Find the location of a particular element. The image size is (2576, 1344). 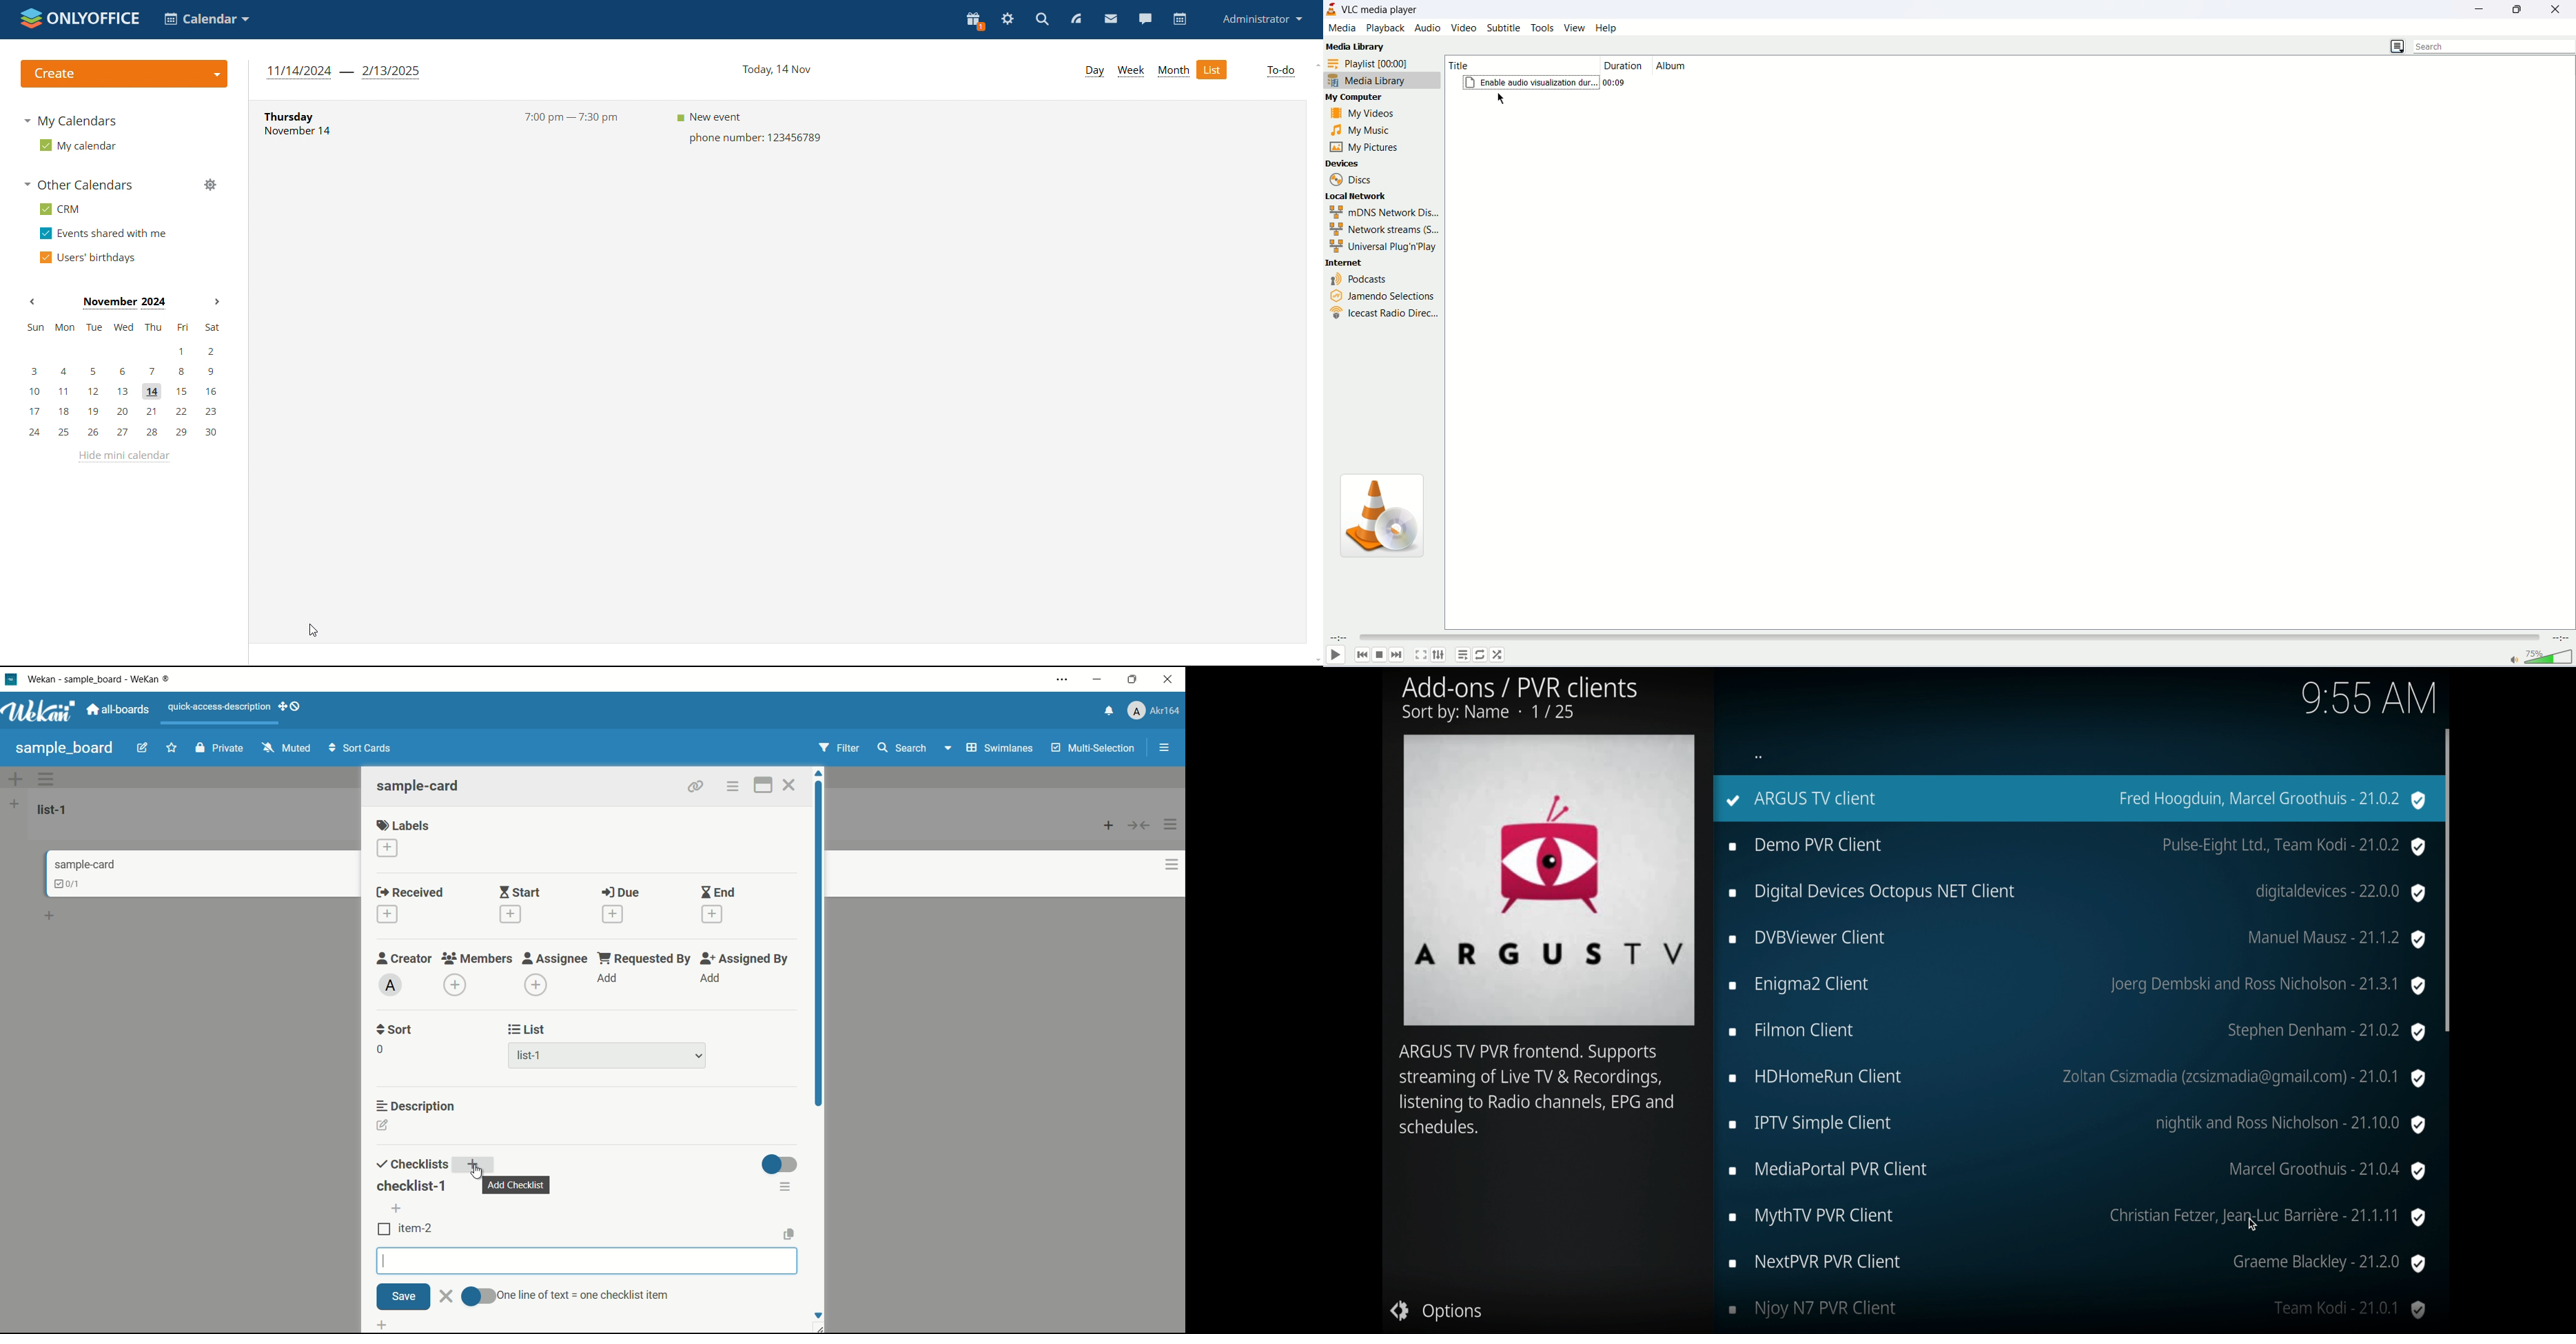

 is located at coordinates (1174, 70).